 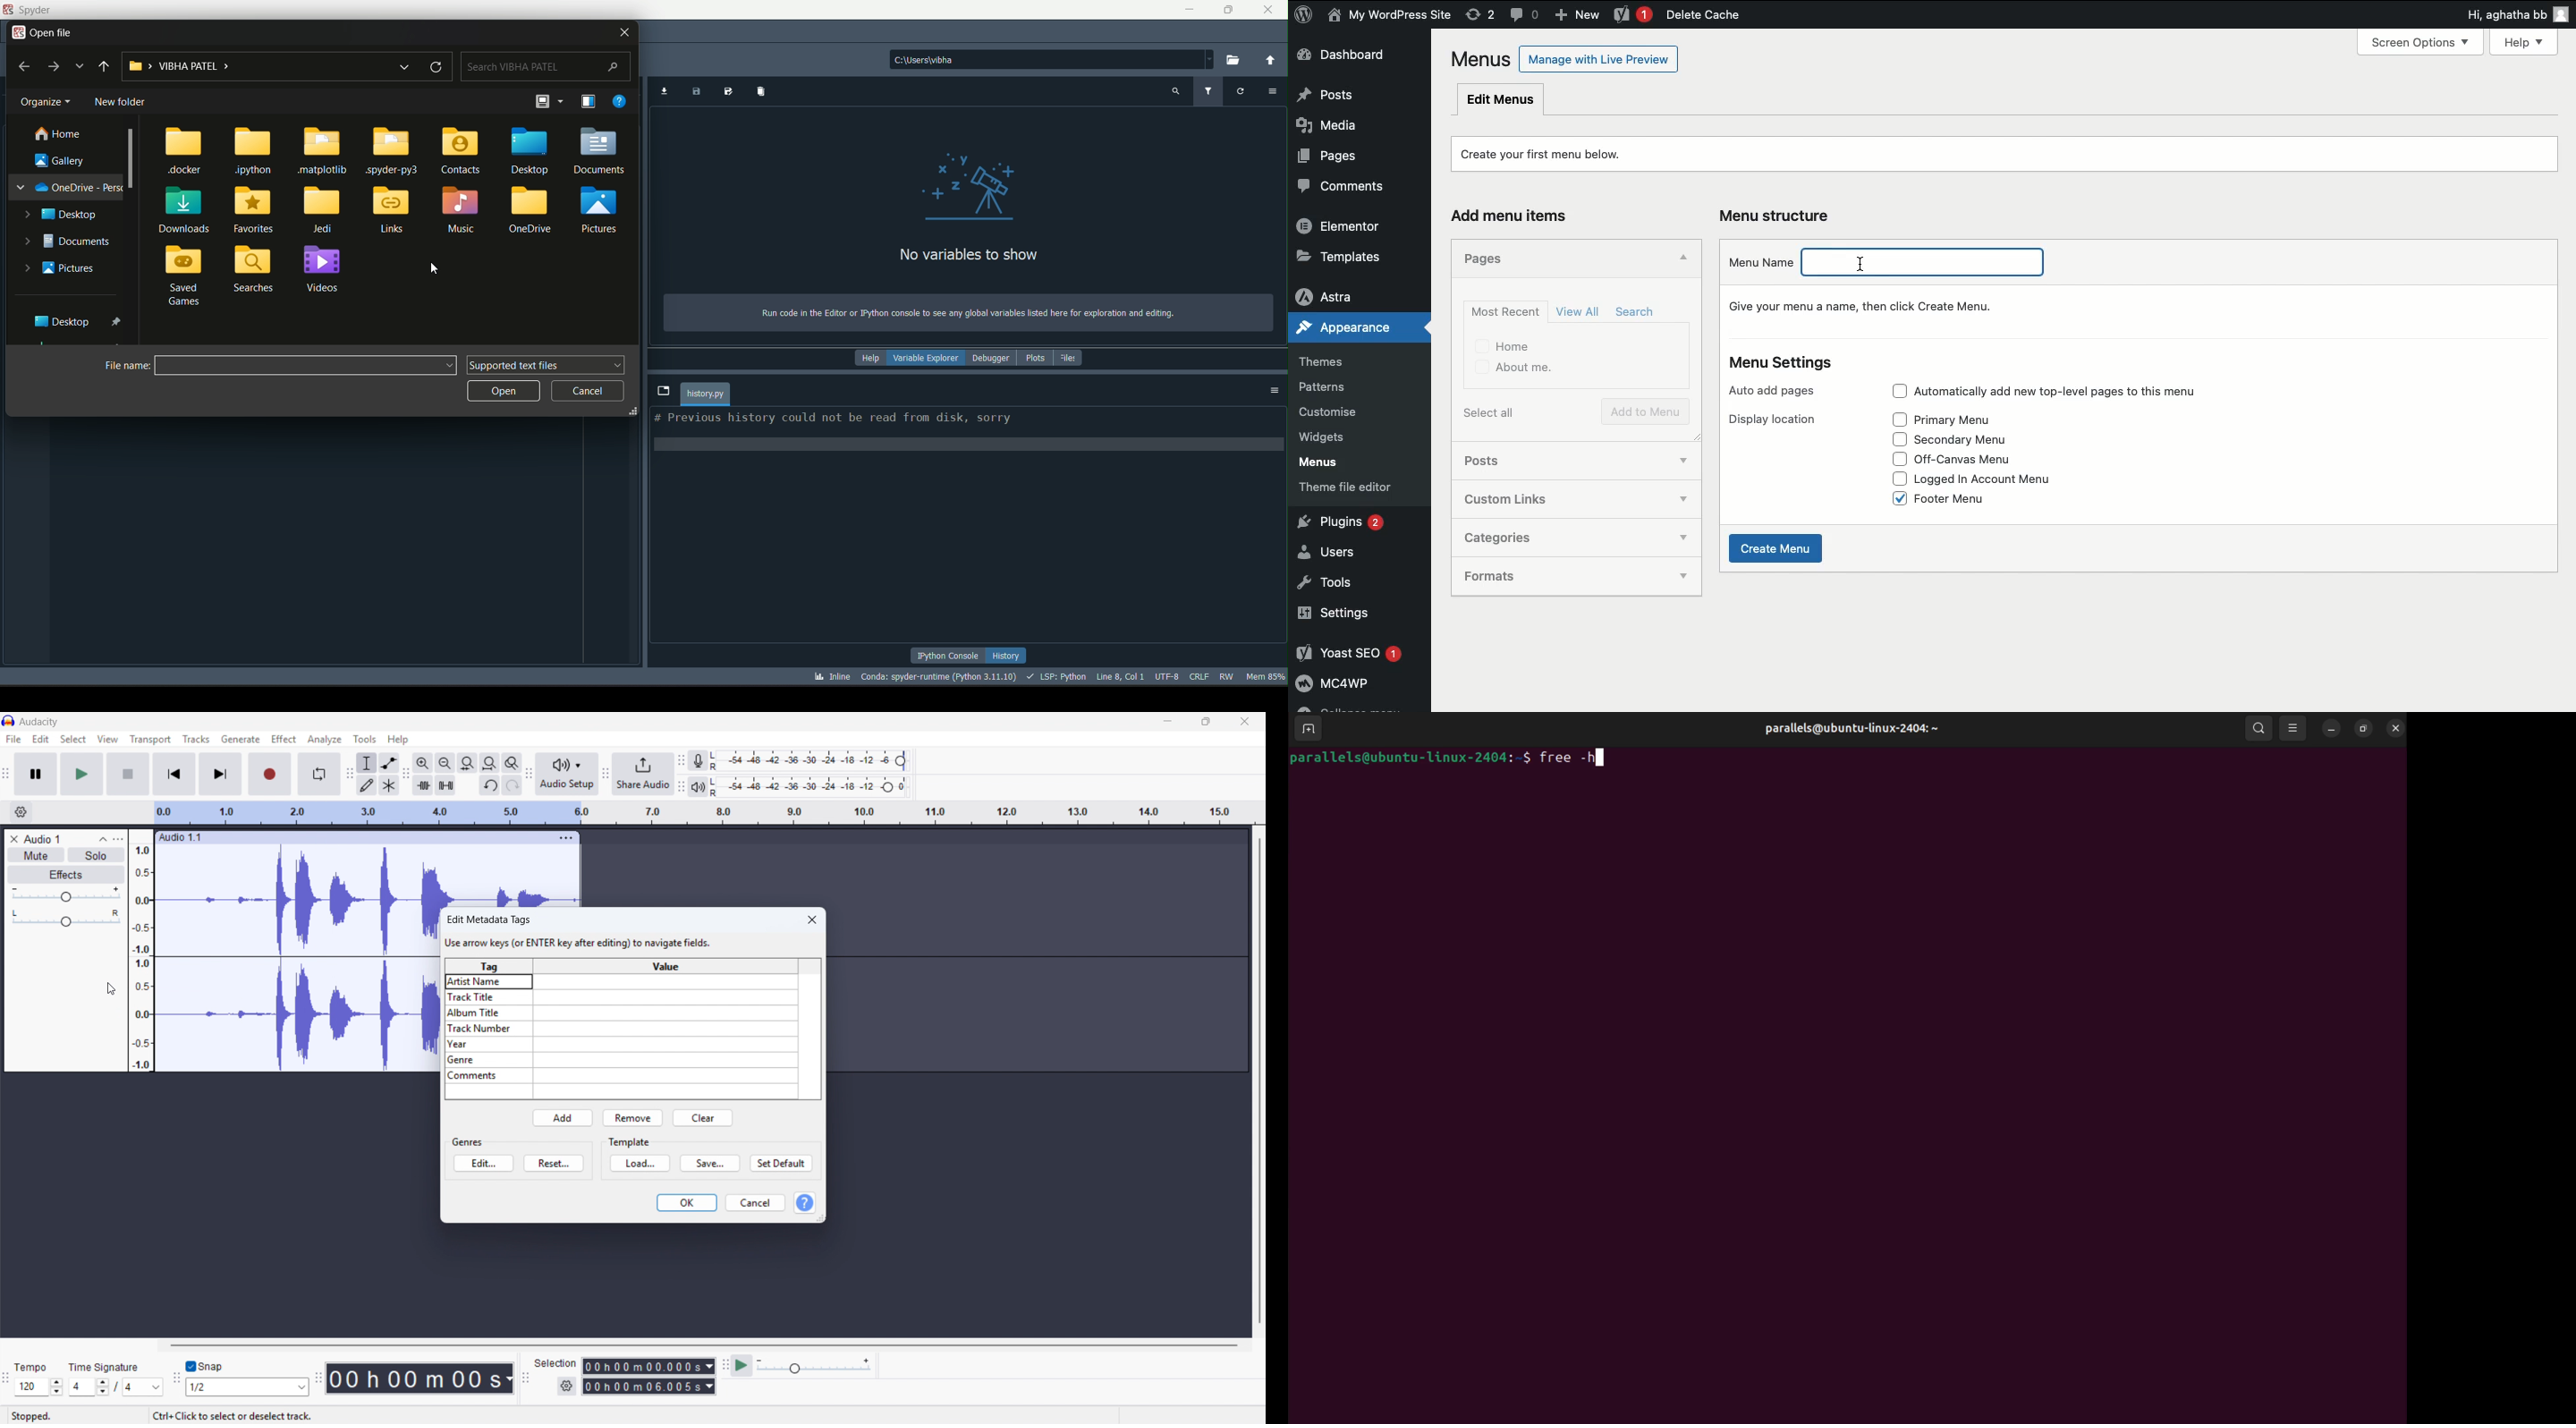 What do you see at coordinates (324, 740) in the screenshot?
I see `analyze` at bounding box center [324, 740].